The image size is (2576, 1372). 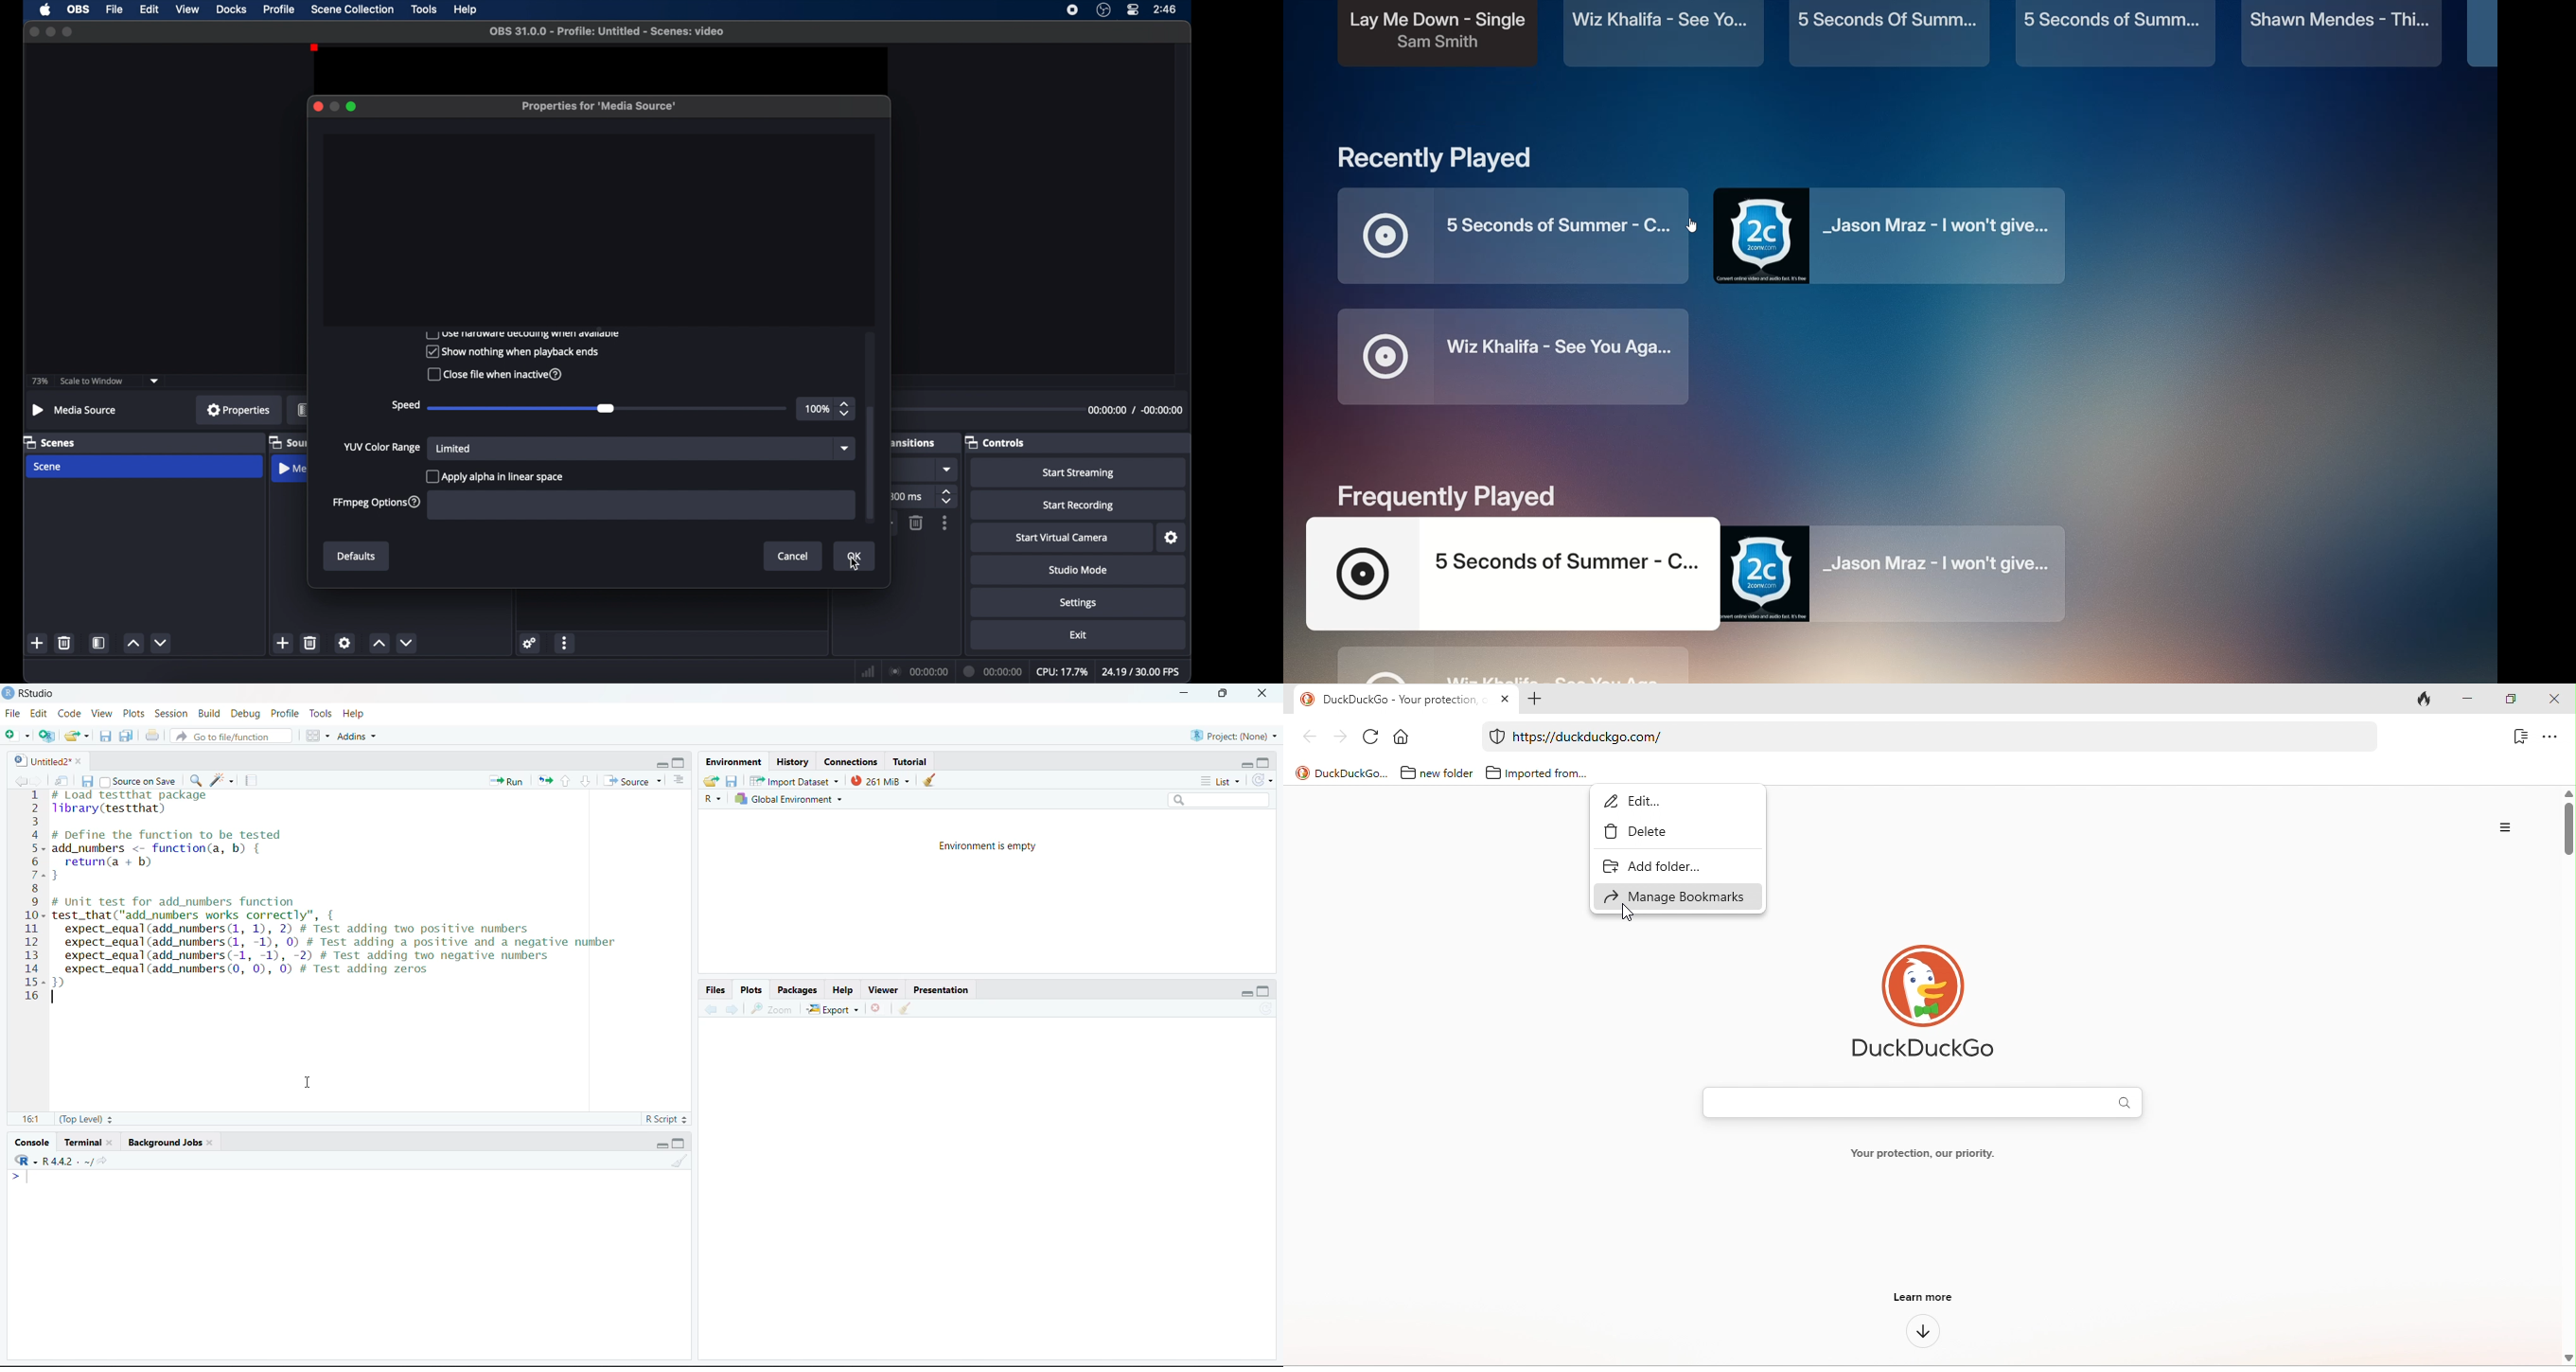 What do you see at coordinates (1062, 671) in the screenshot?
I see `cpu` at bounding box center [1062, 671].